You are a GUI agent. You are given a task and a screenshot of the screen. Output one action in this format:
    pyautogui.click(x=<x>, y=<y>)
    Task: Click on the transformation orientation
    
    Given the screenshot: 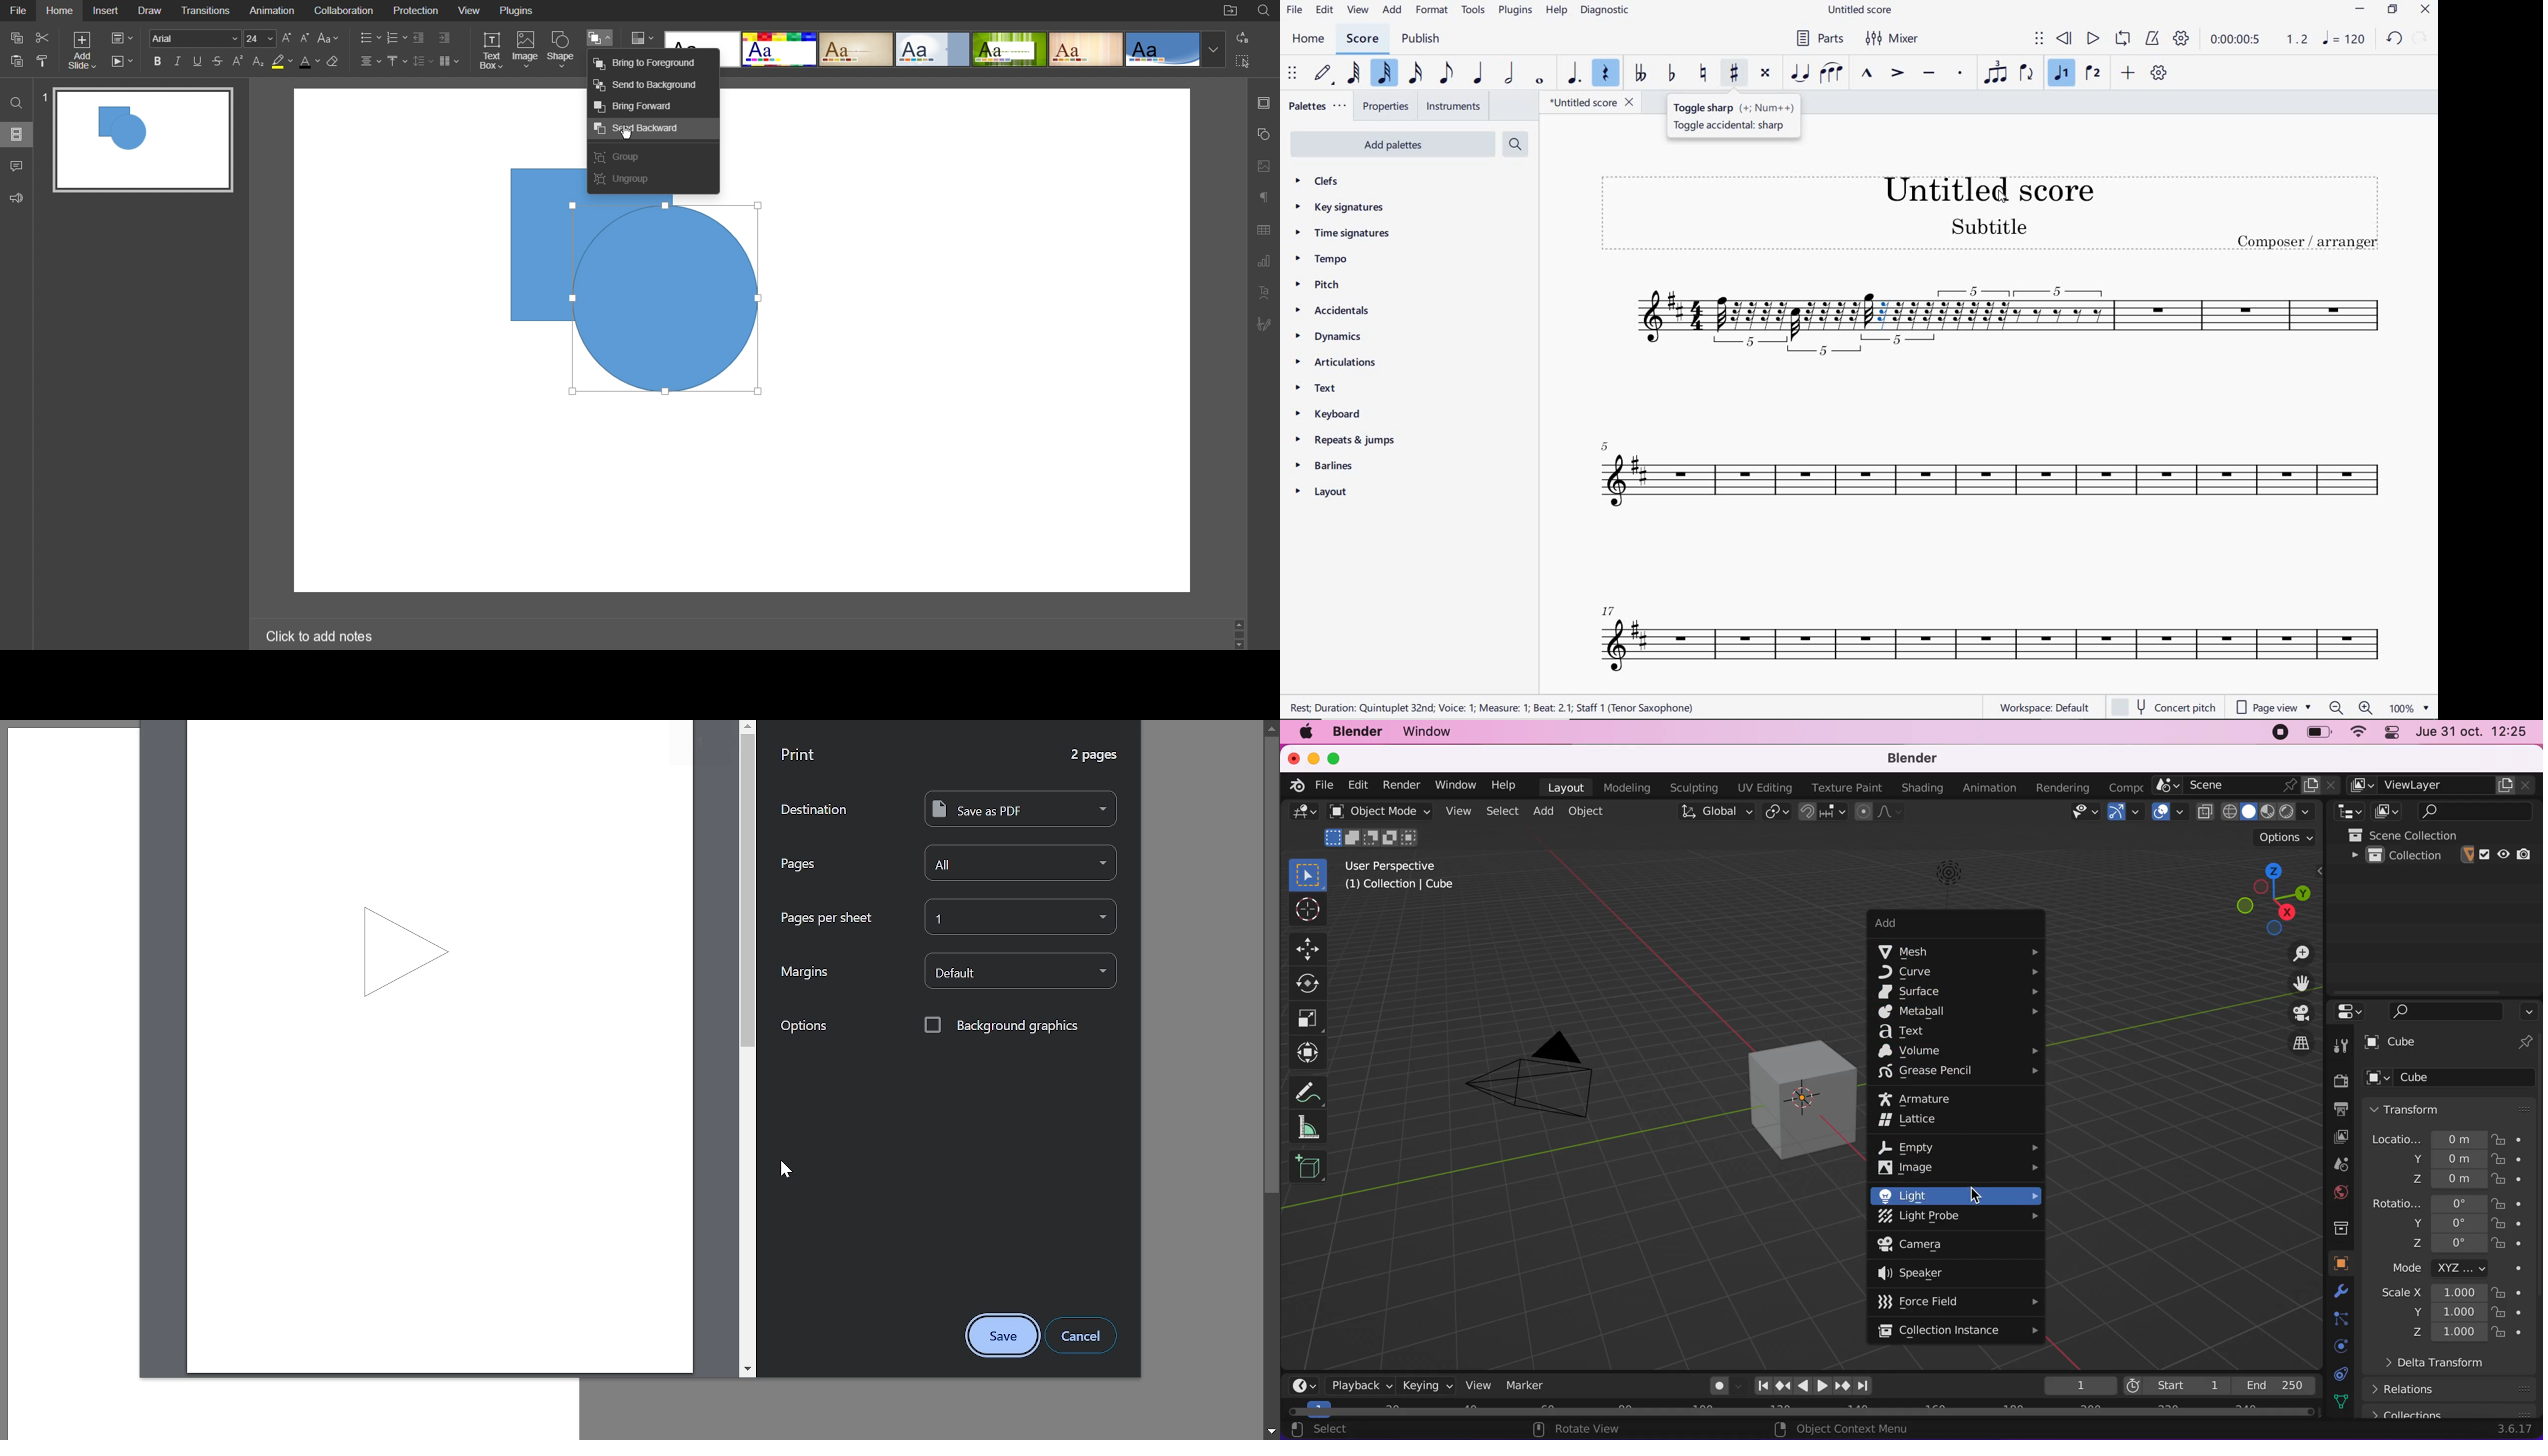 What is the action you would take?
    pyautogui.click(x=1718, y=811)
    